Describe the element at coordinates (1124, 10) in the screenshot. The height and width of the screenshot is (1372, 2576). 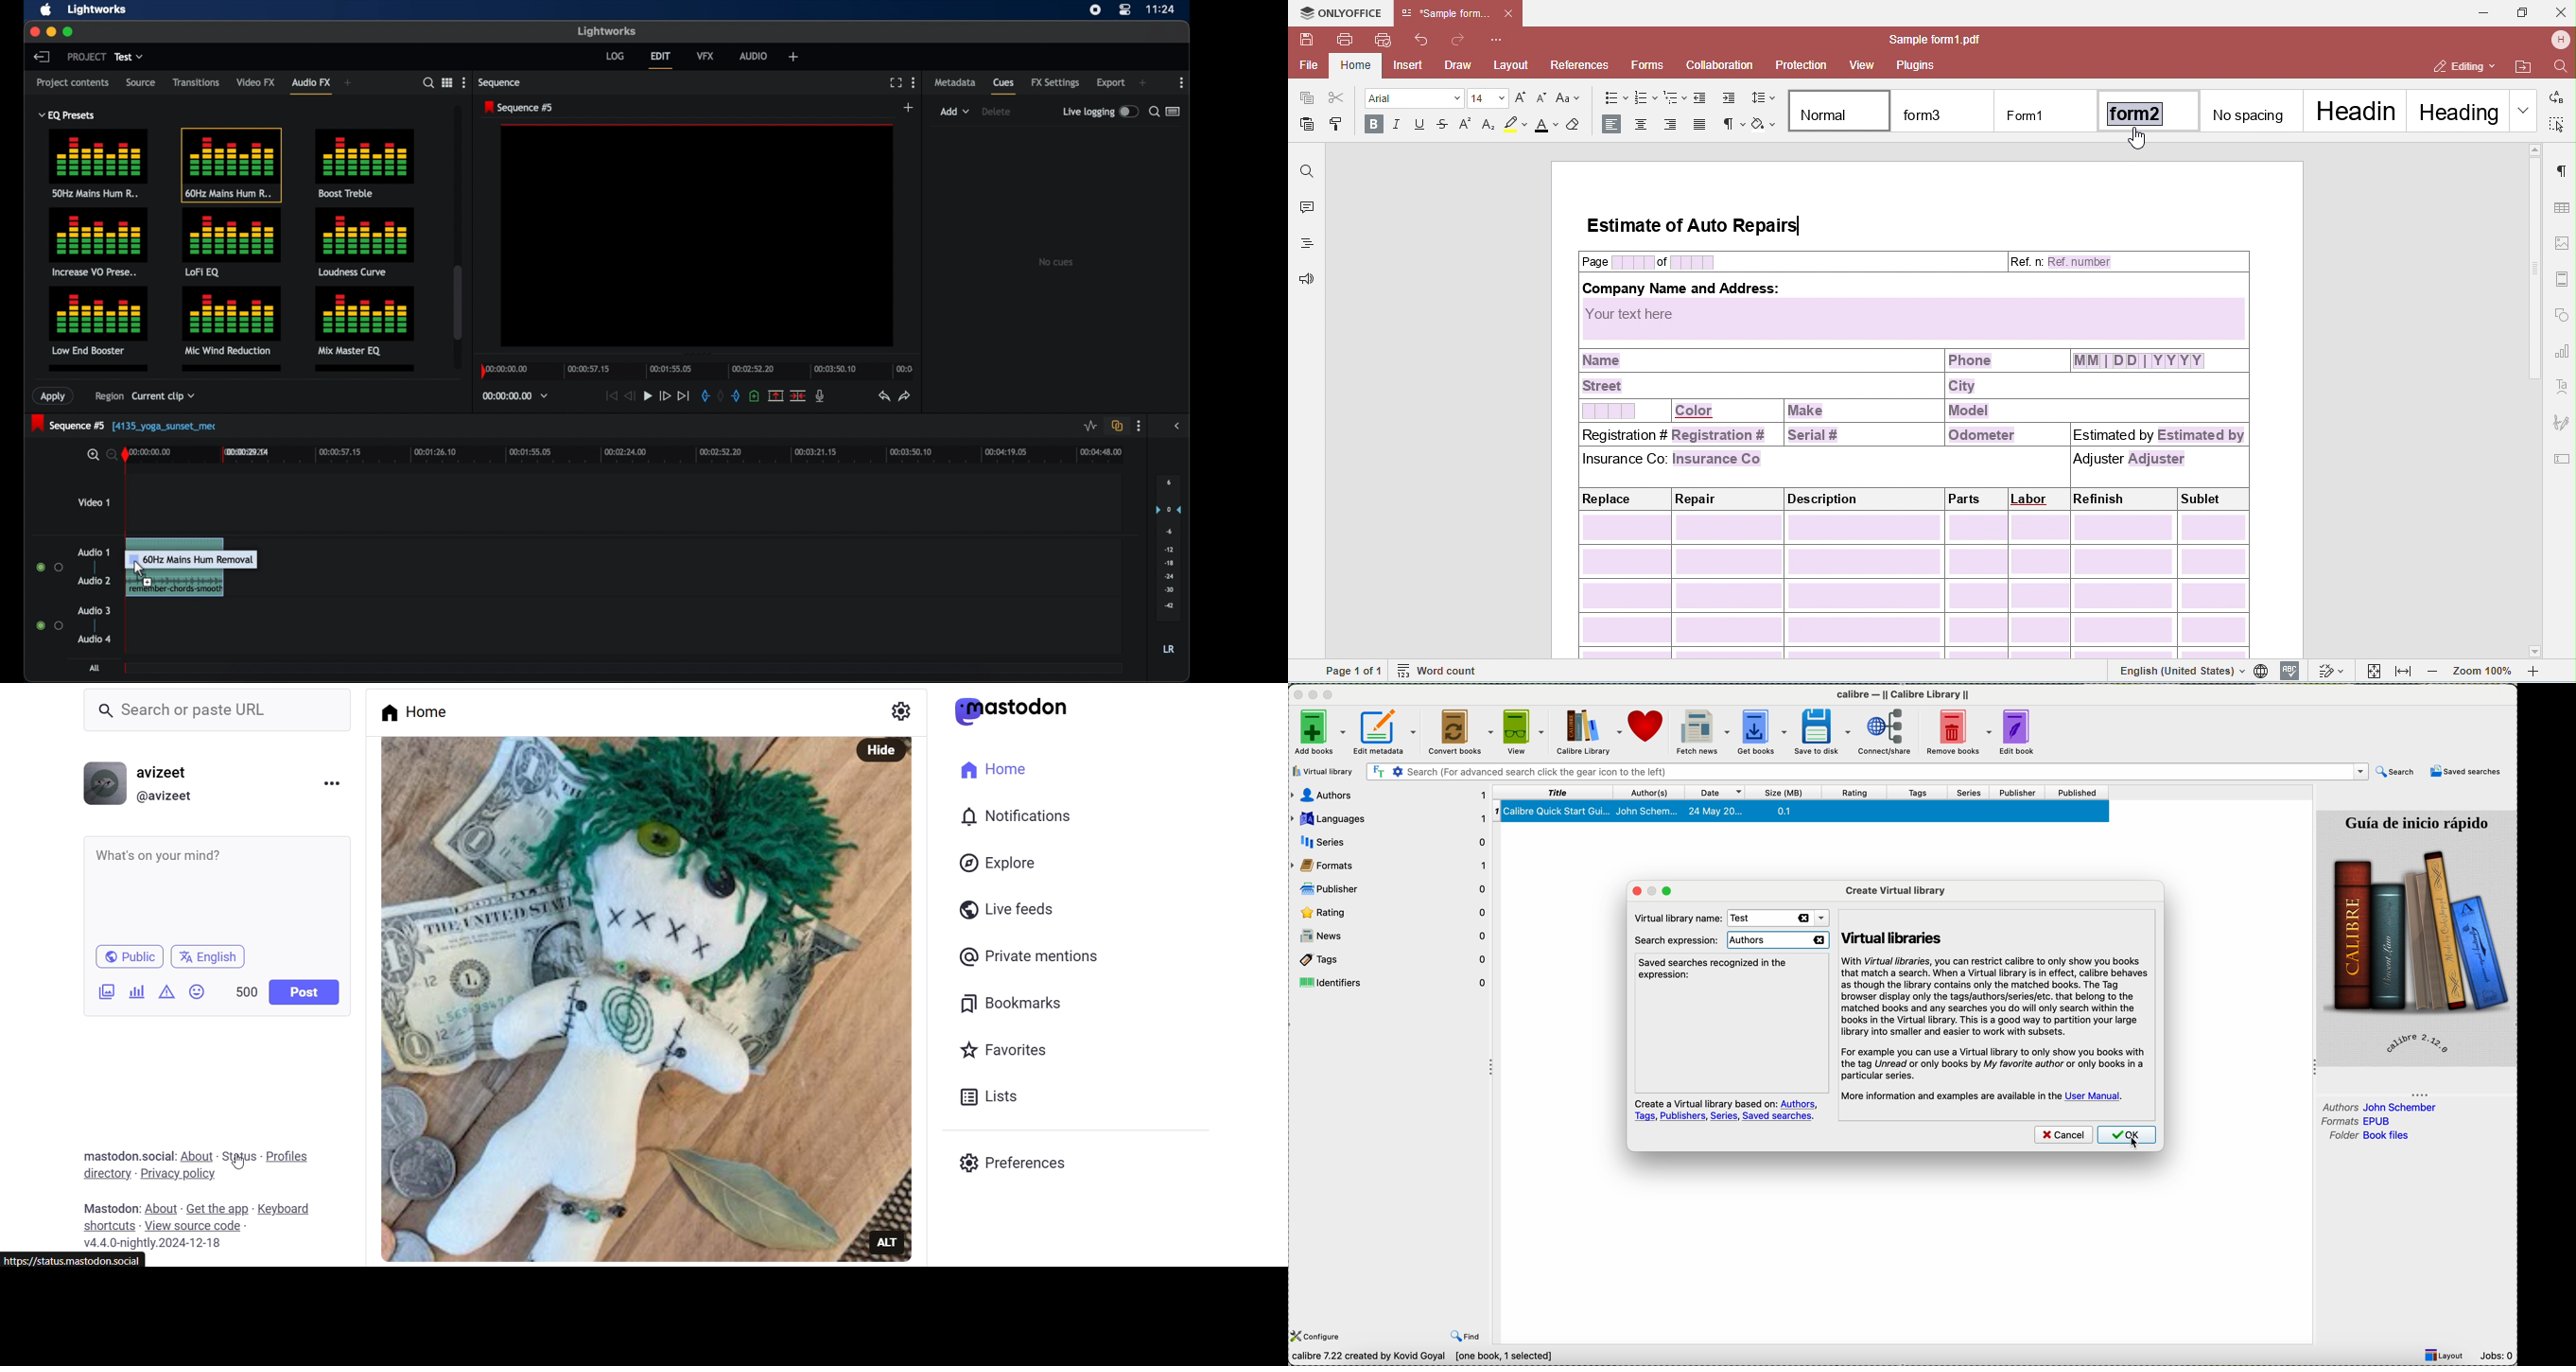
I see `control center` at that location.